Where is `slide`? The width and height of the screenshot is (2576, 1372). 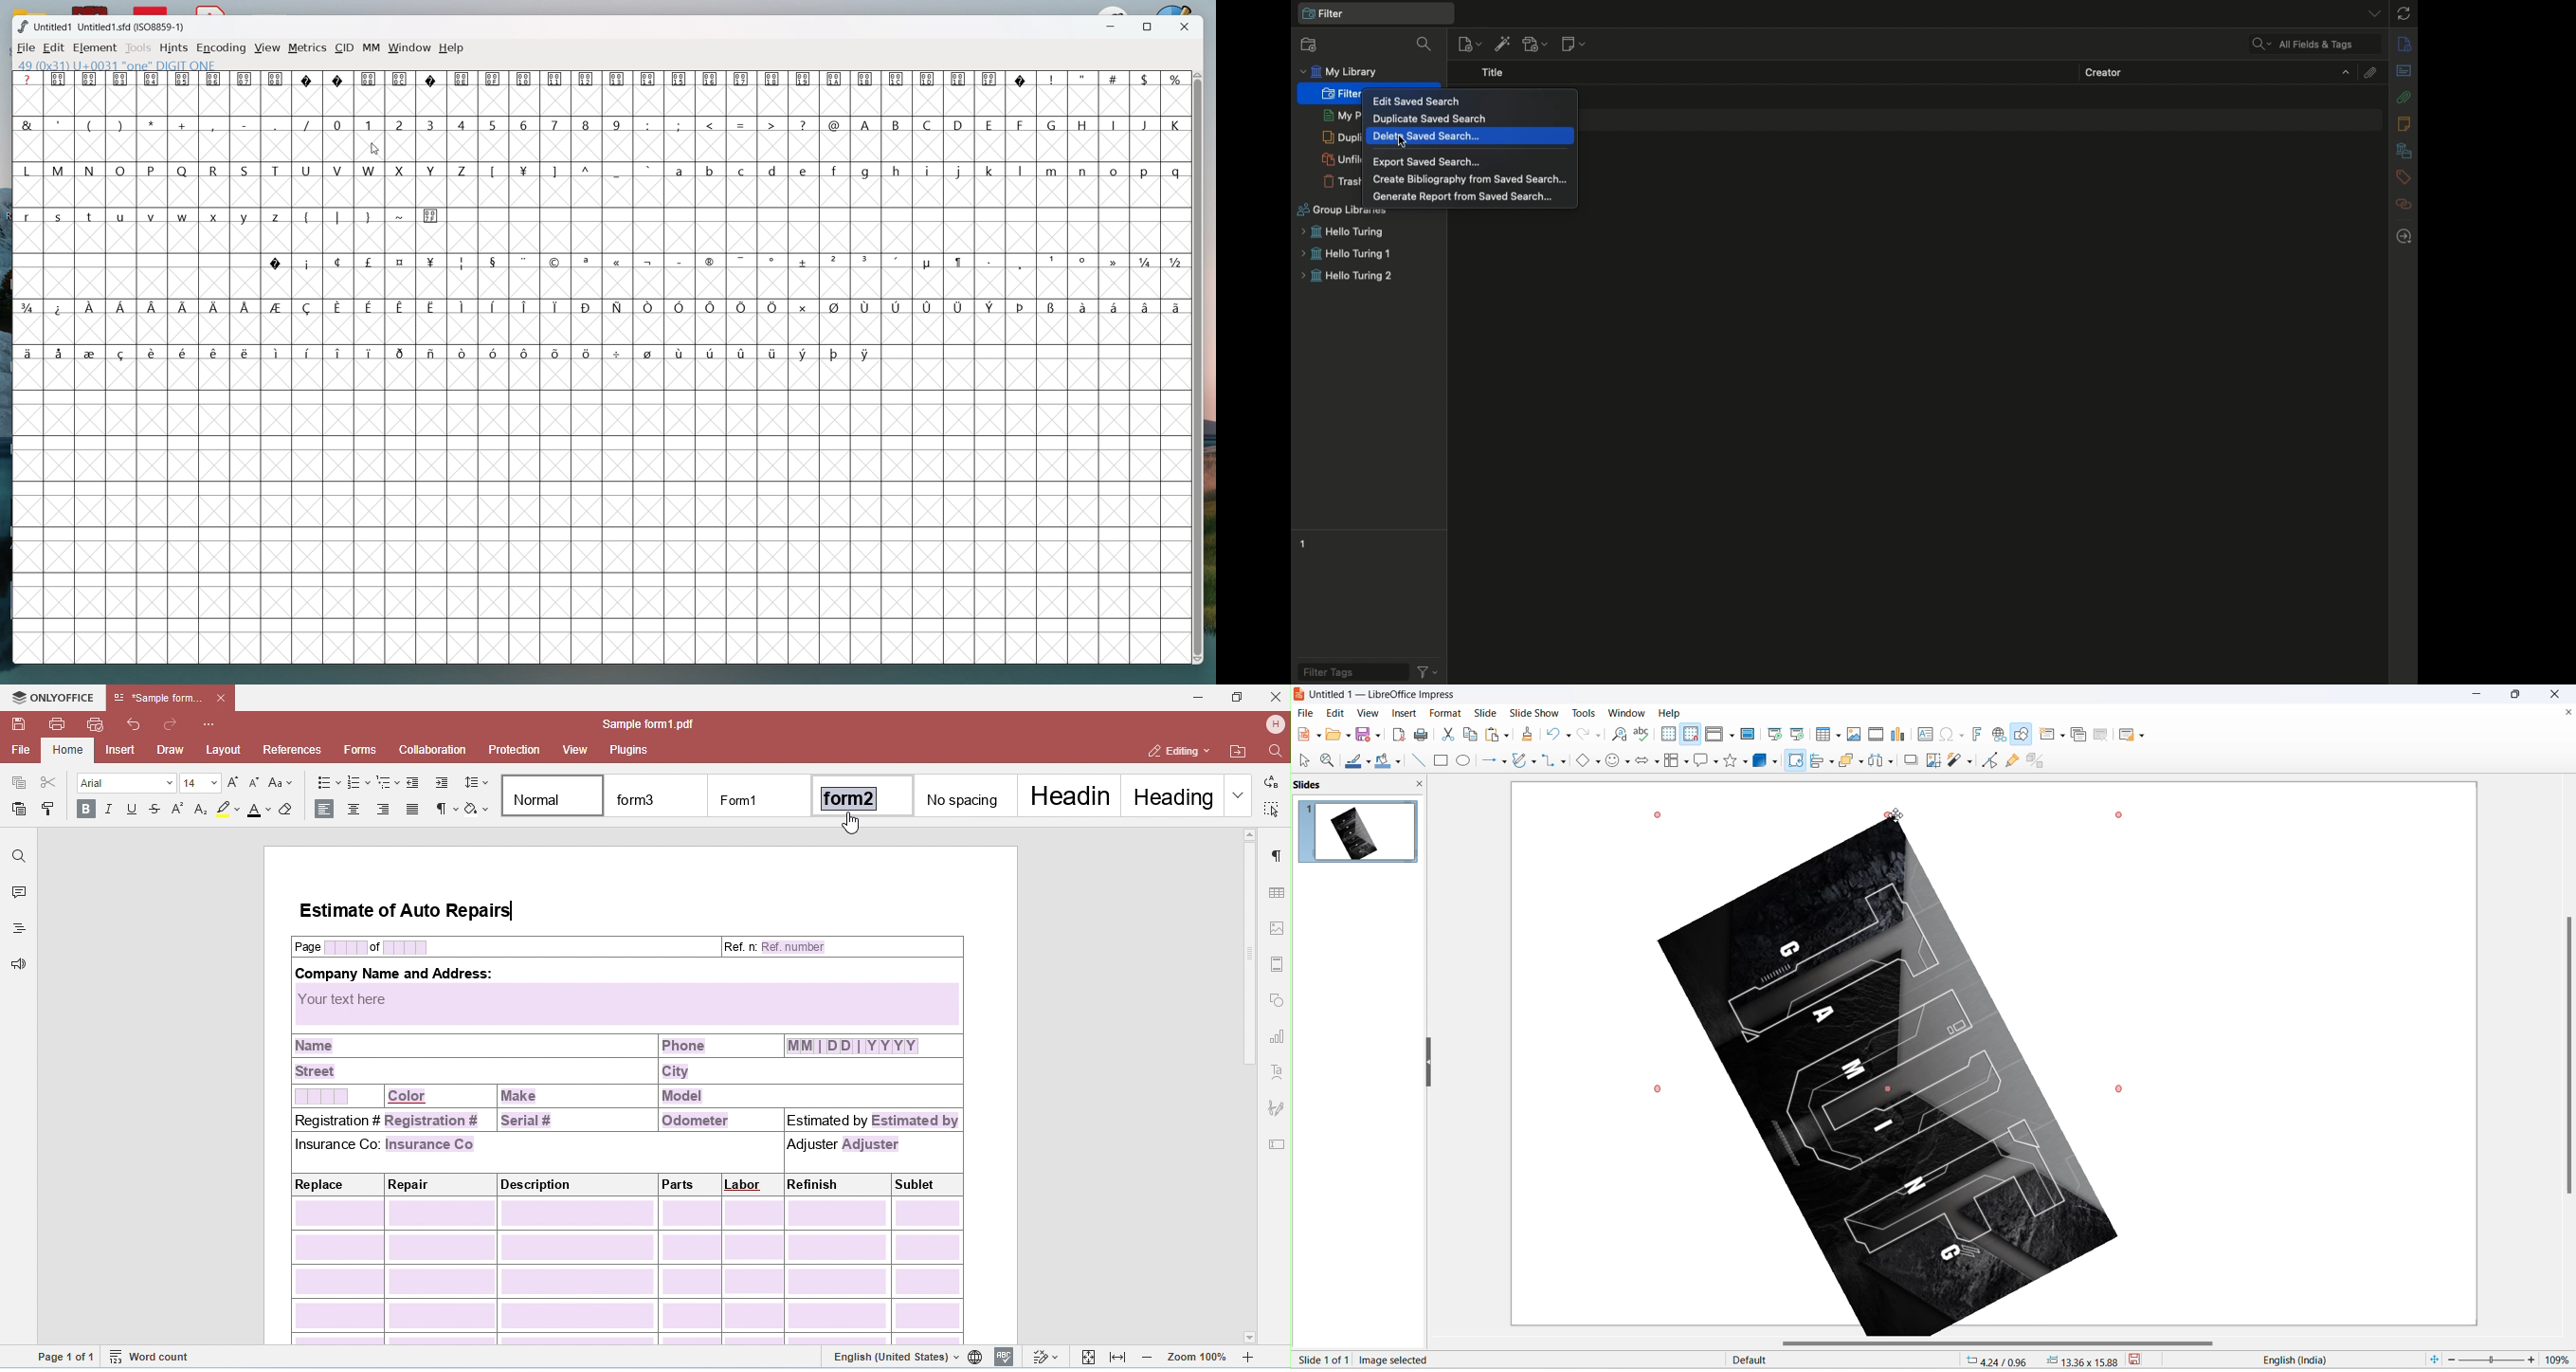
slide is located at coordinates (1486, 713).